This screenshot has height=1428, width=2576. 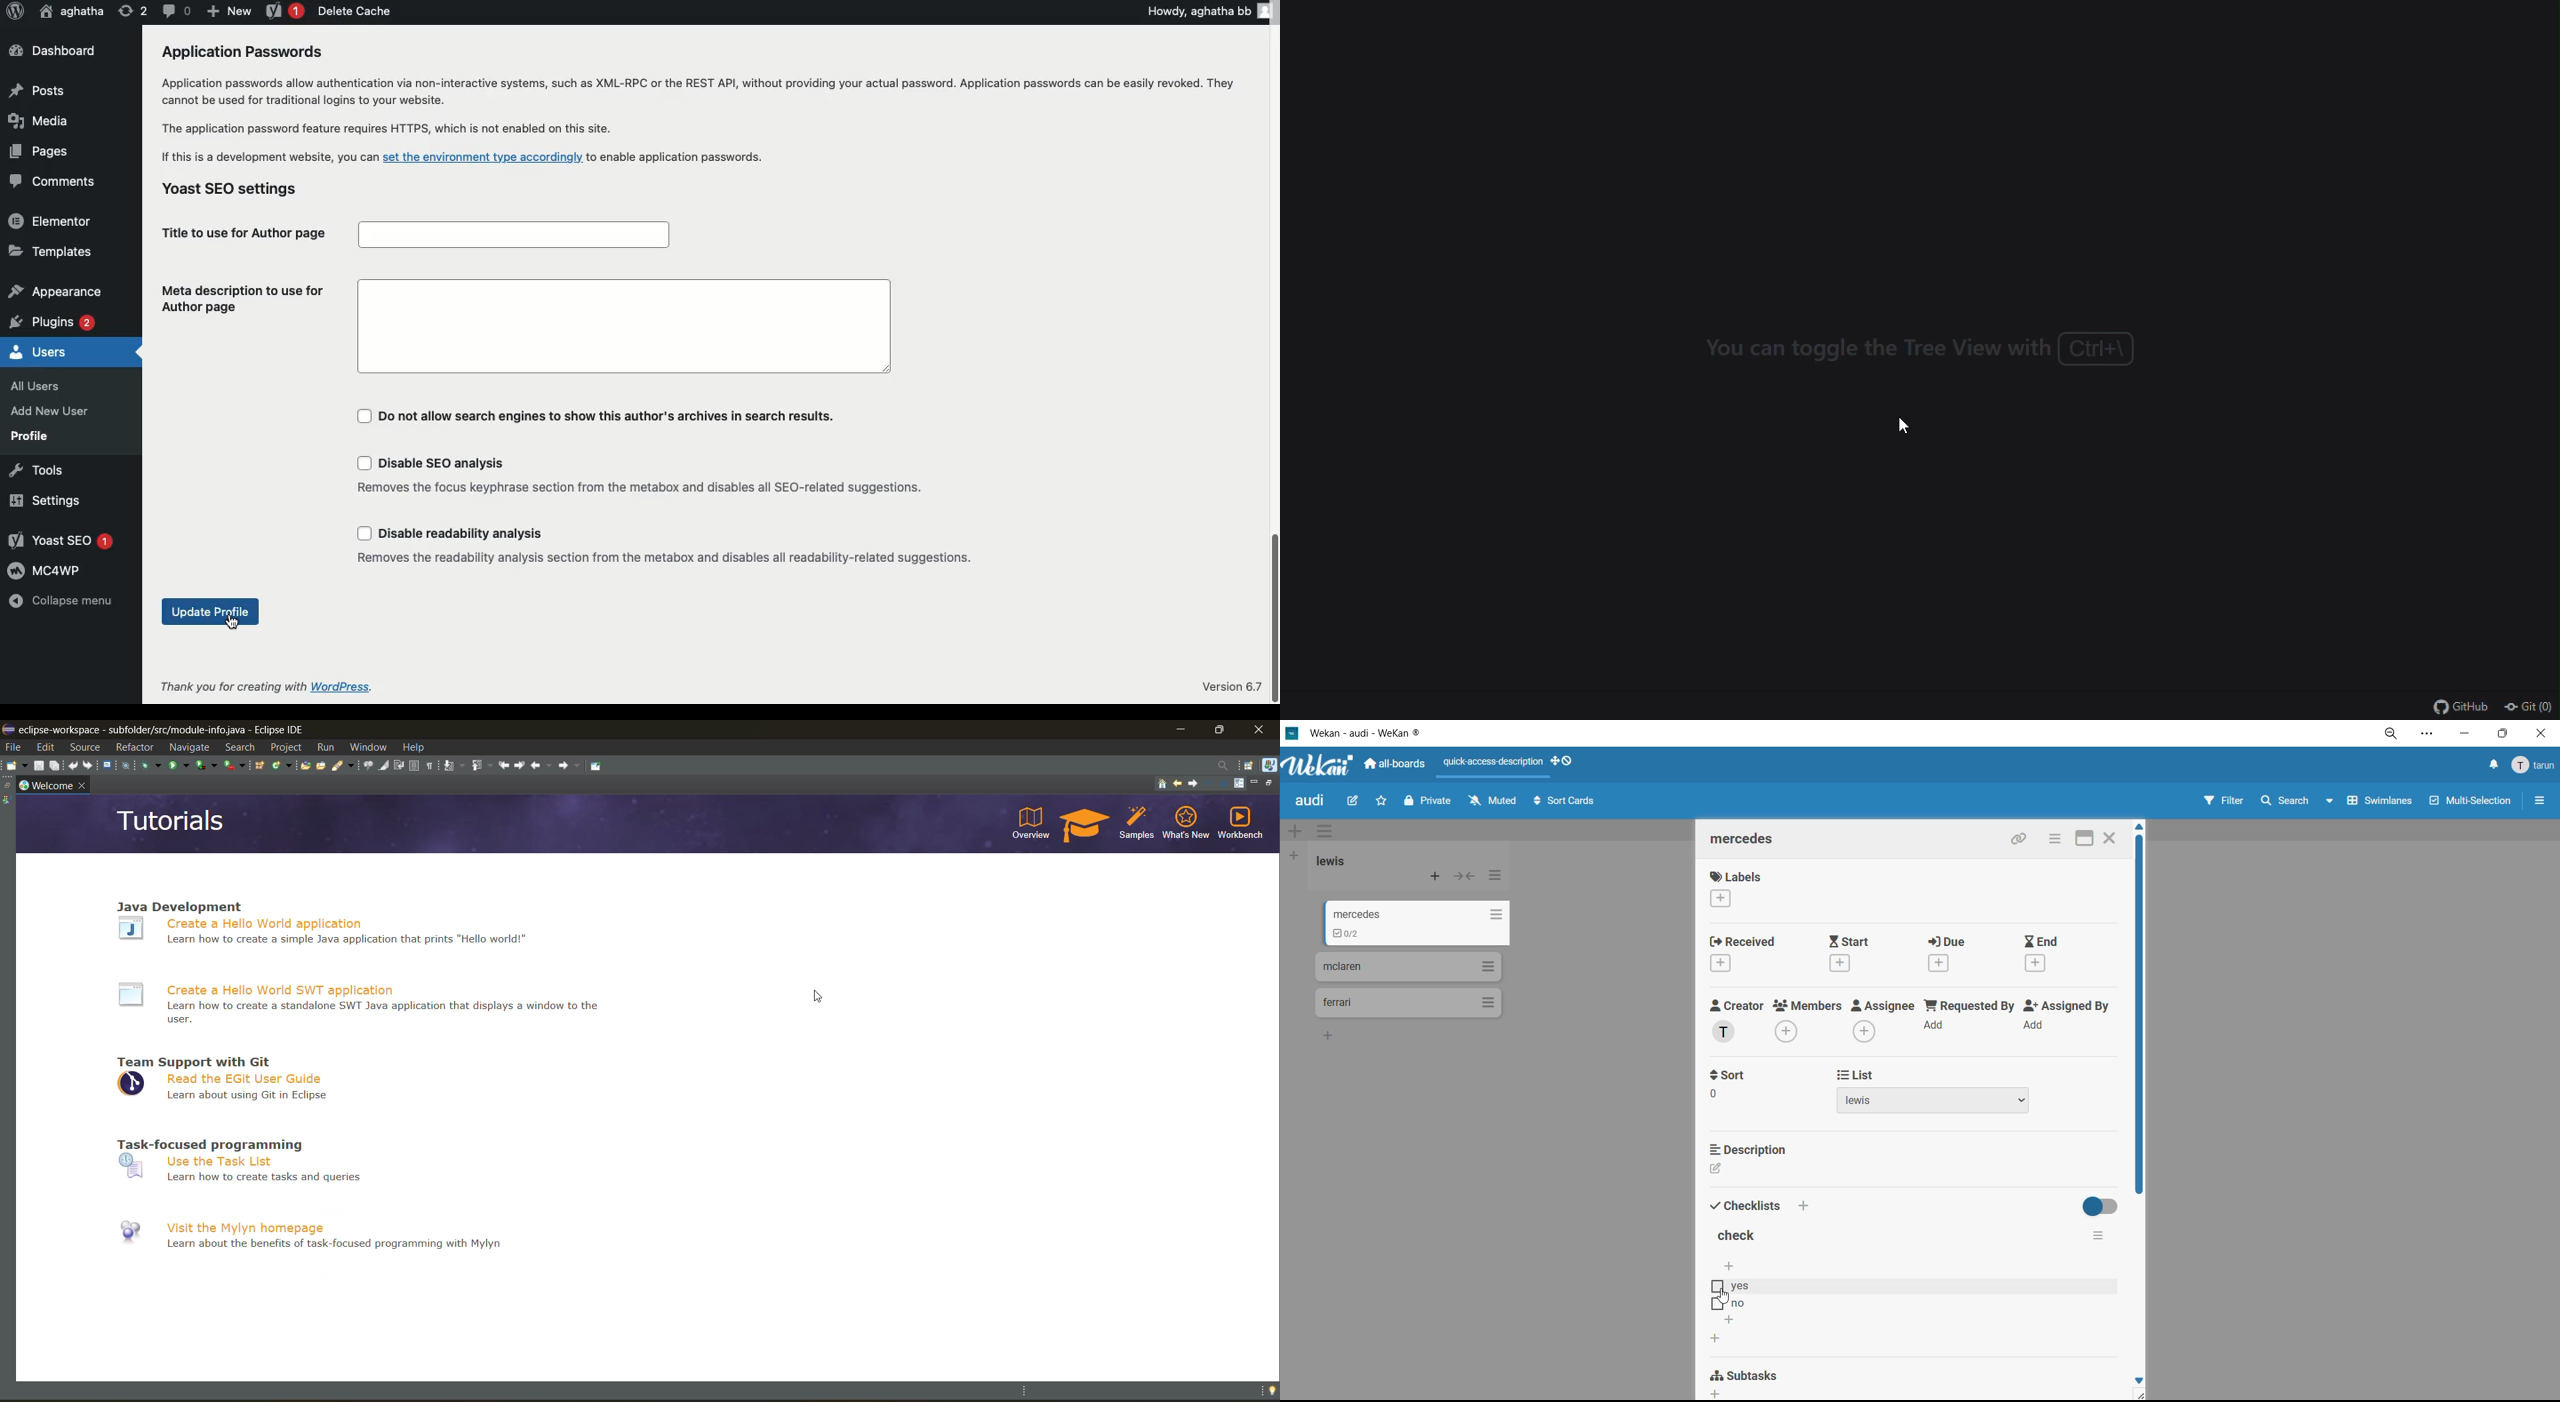 What do you see at coordinates (48, 569) in the screenshot?
I see `MC4WP` at bounding box center [48, 569].